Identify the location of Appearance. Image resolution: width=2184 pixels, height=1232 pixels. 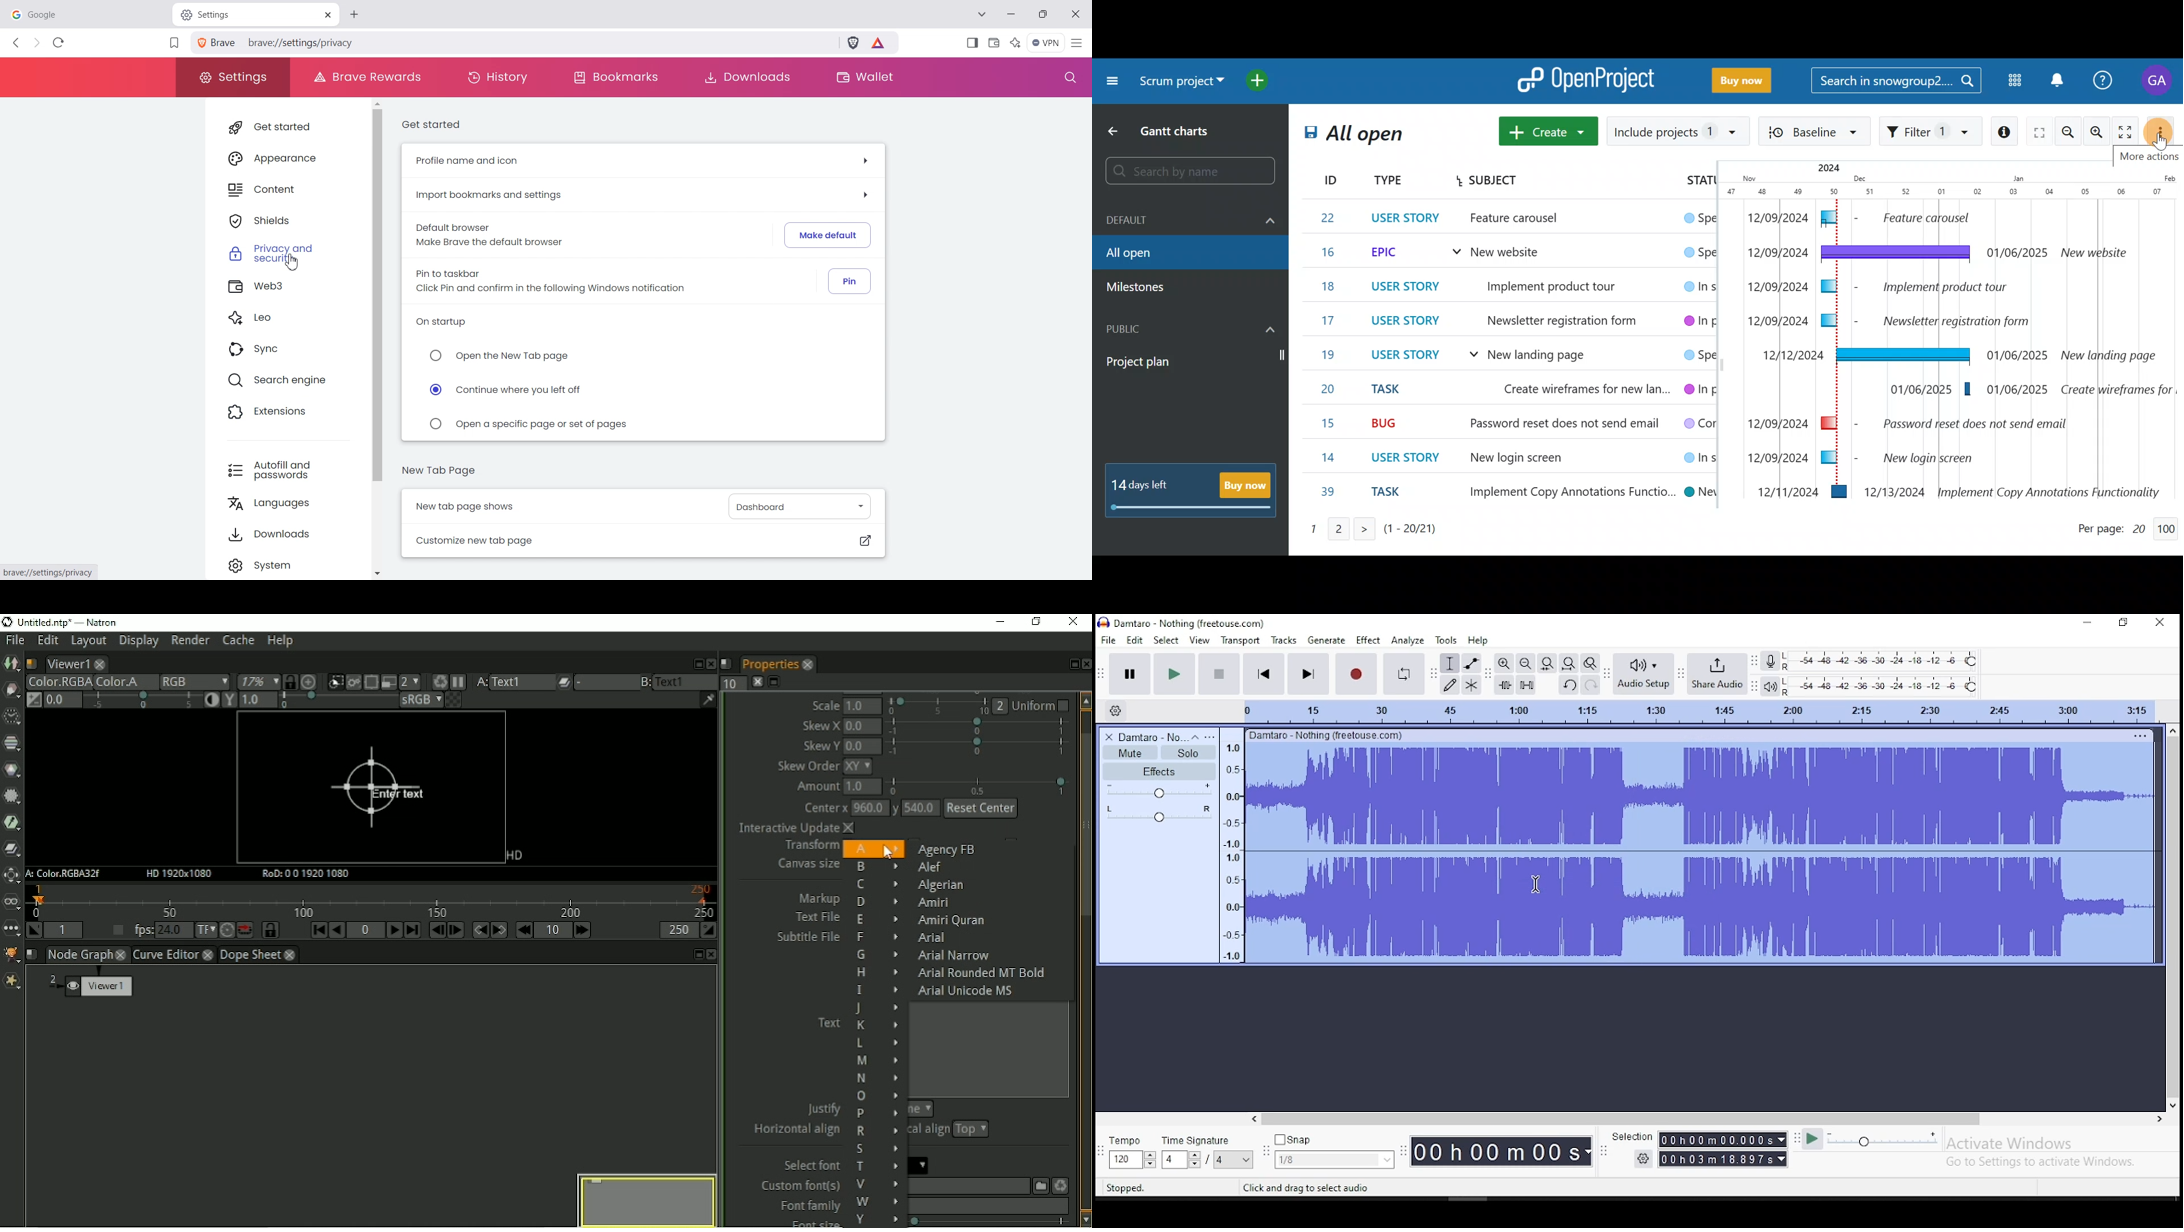
(280, 157).